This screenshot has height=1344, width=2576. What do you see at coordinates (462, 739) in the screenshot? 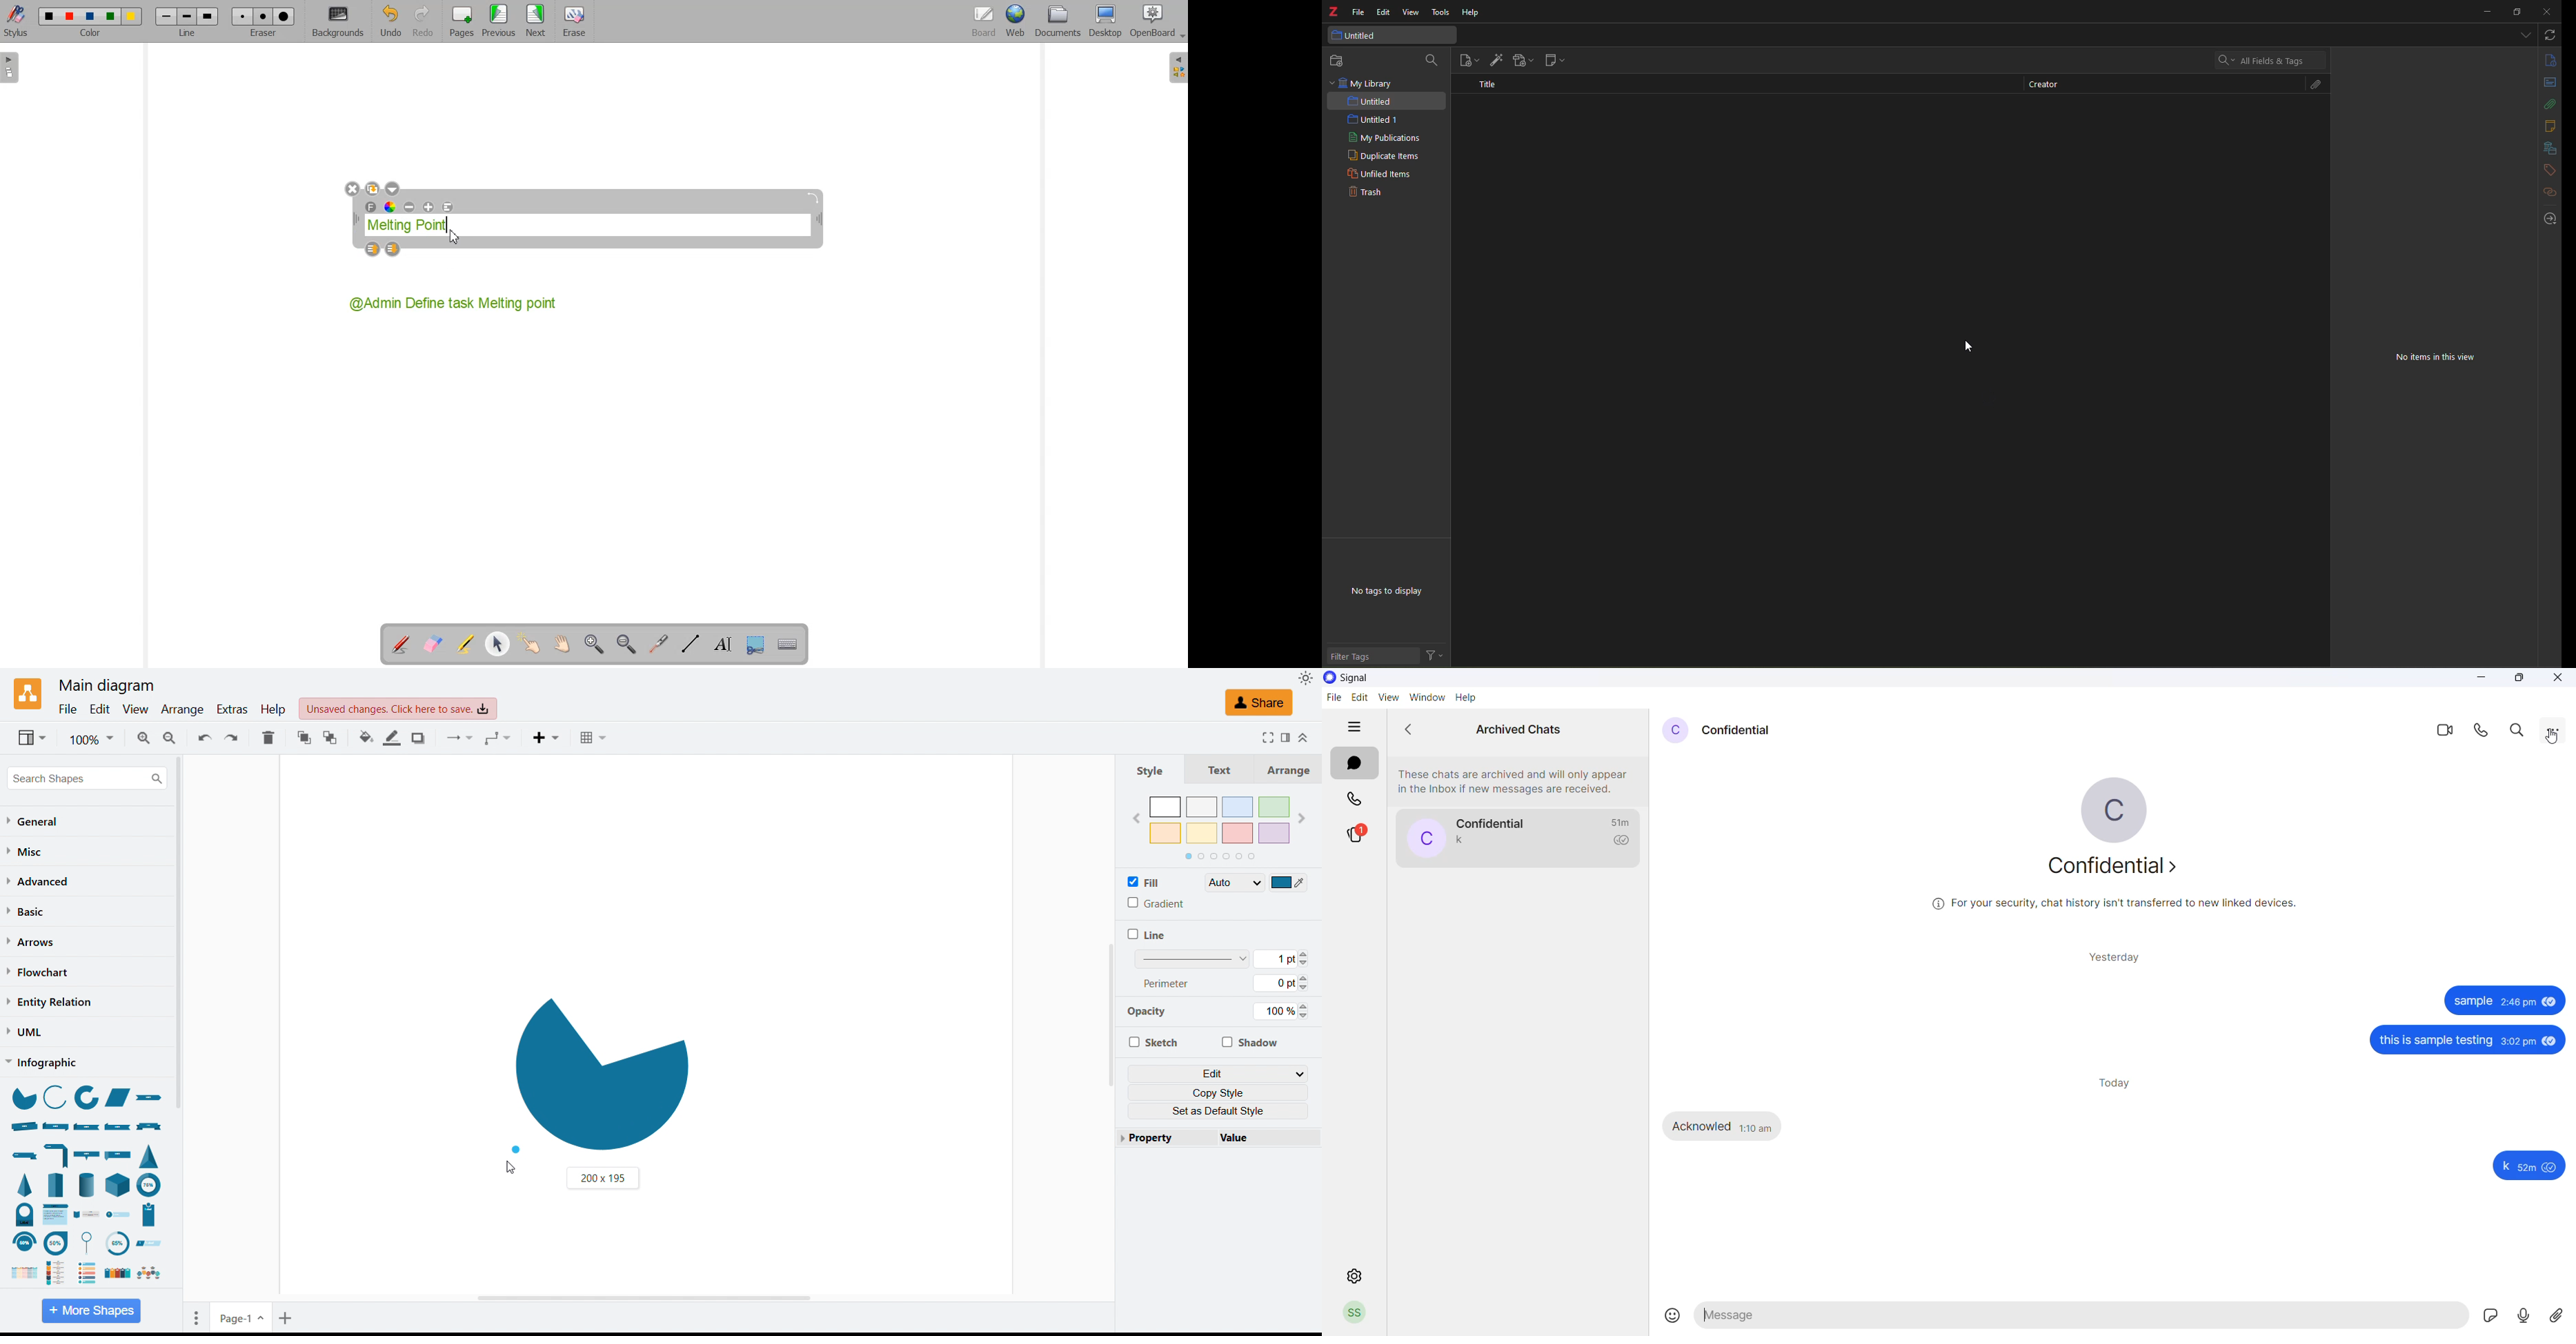
I see `Connectors ` at bounding box center [462, 739].